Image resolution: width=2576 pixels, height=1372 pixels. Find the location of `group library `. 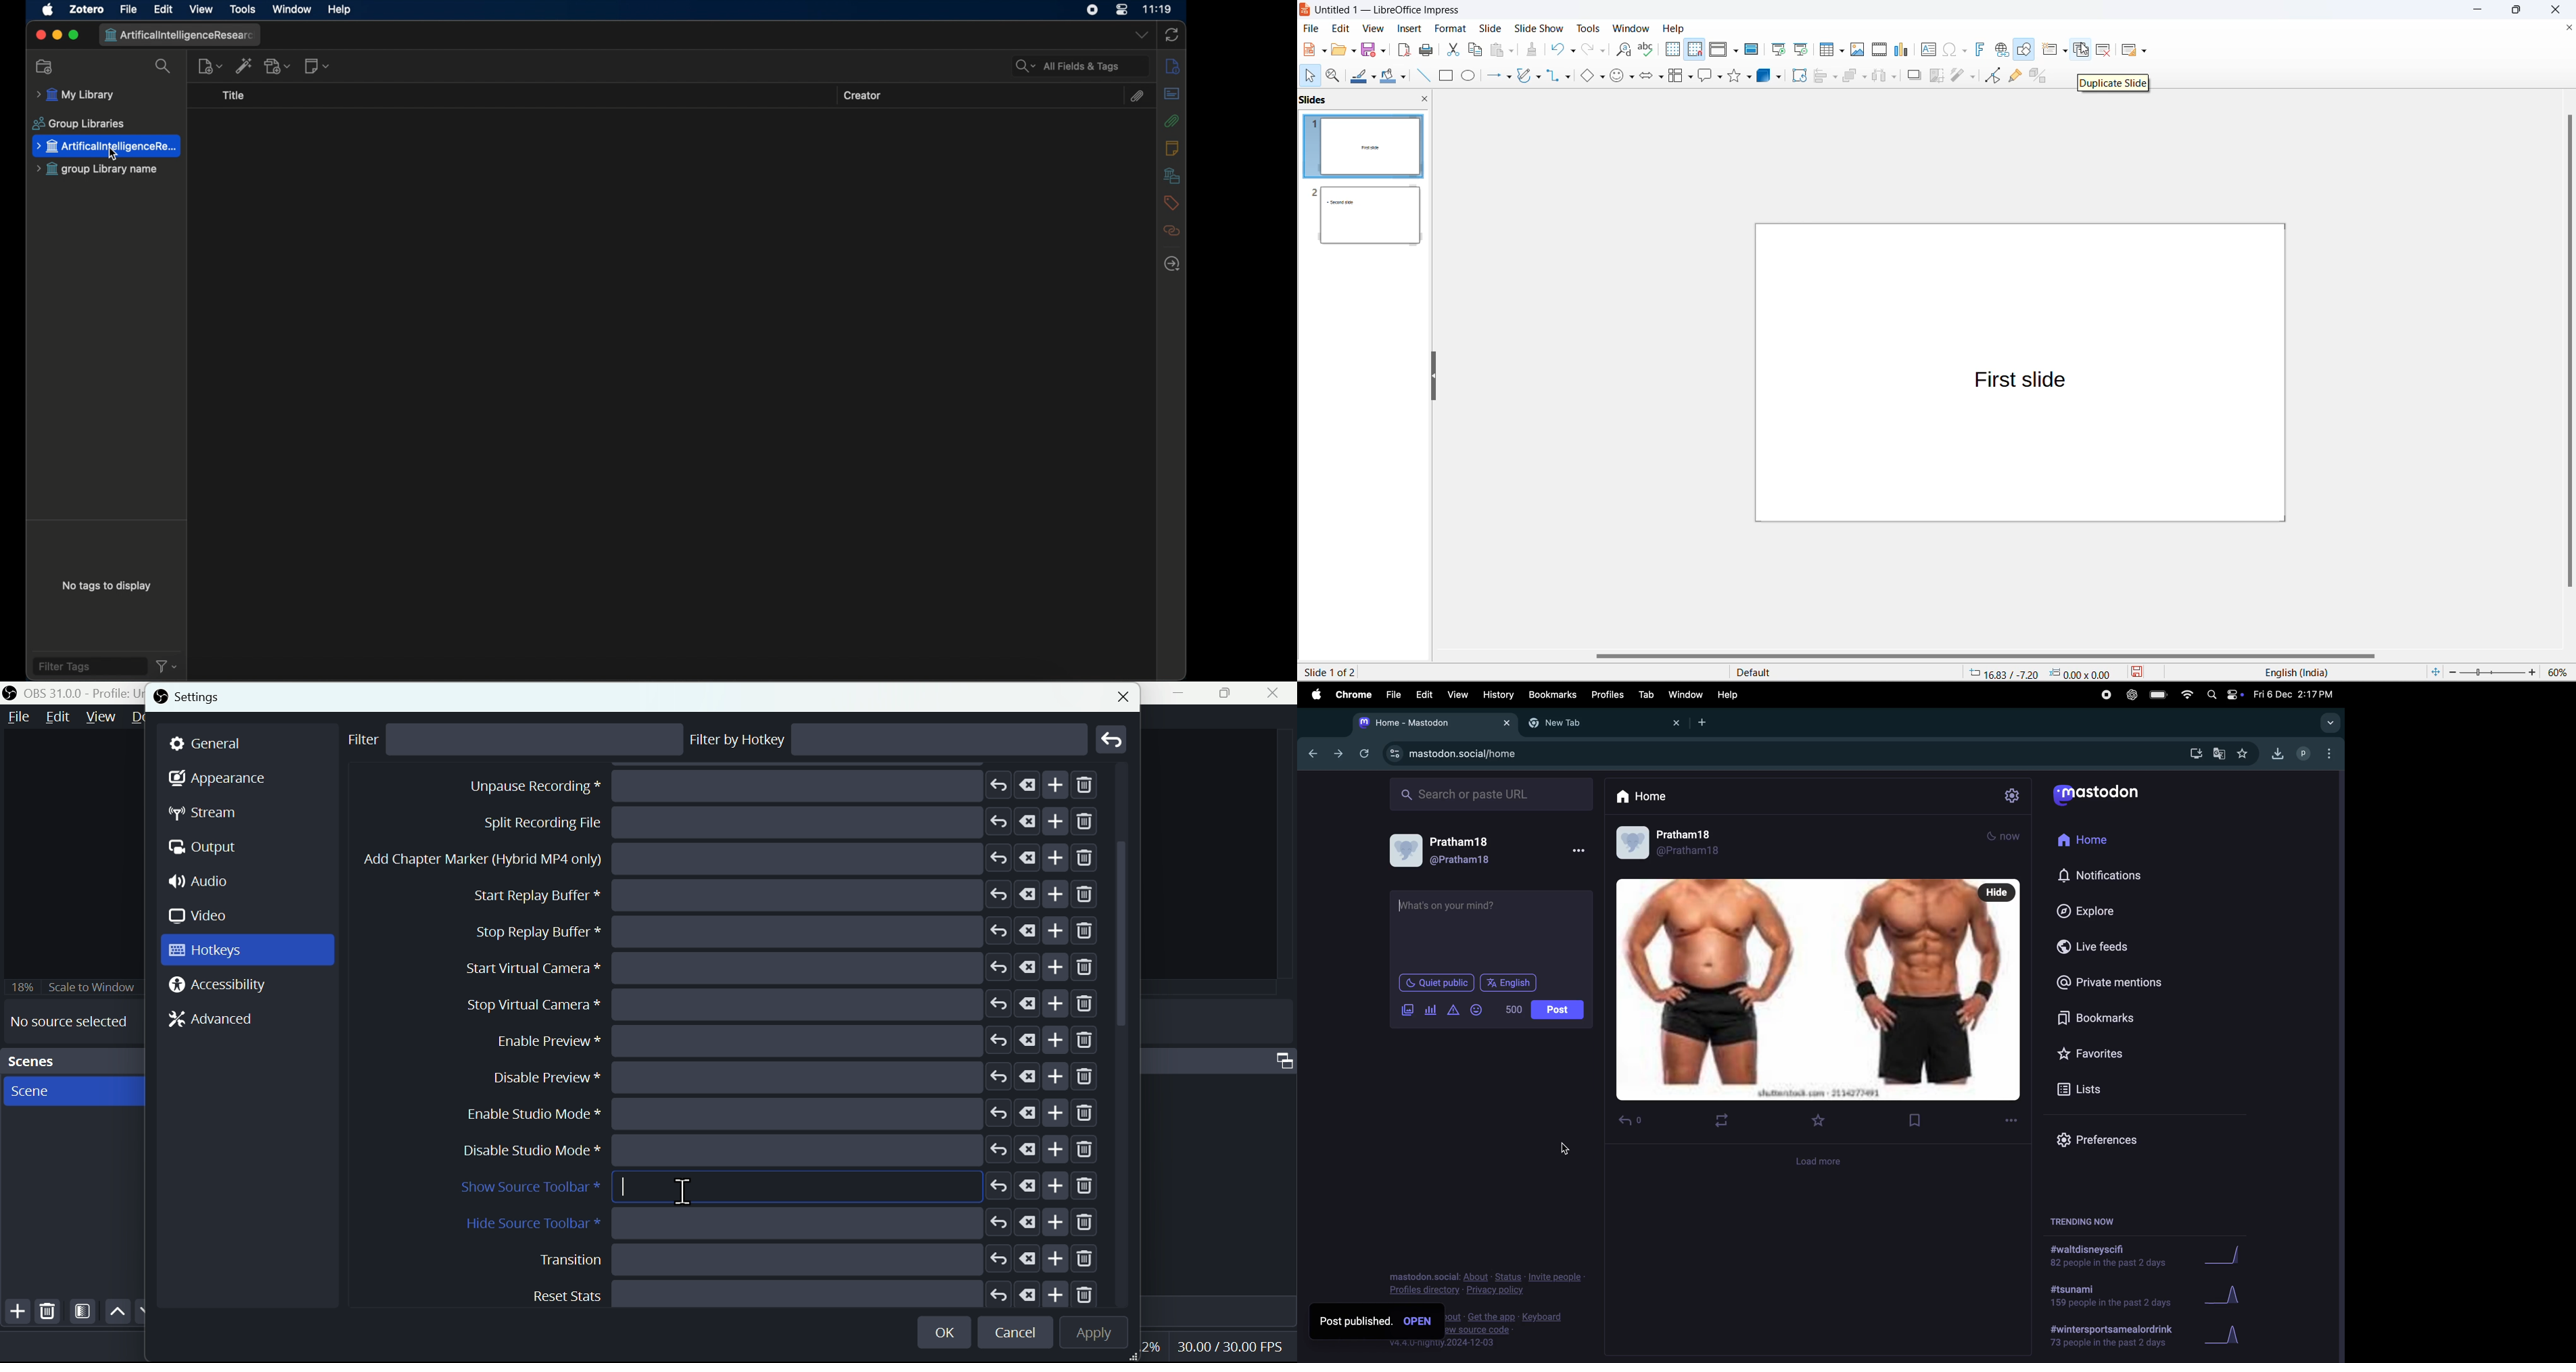

group library  is located at coordinates (98, 170).